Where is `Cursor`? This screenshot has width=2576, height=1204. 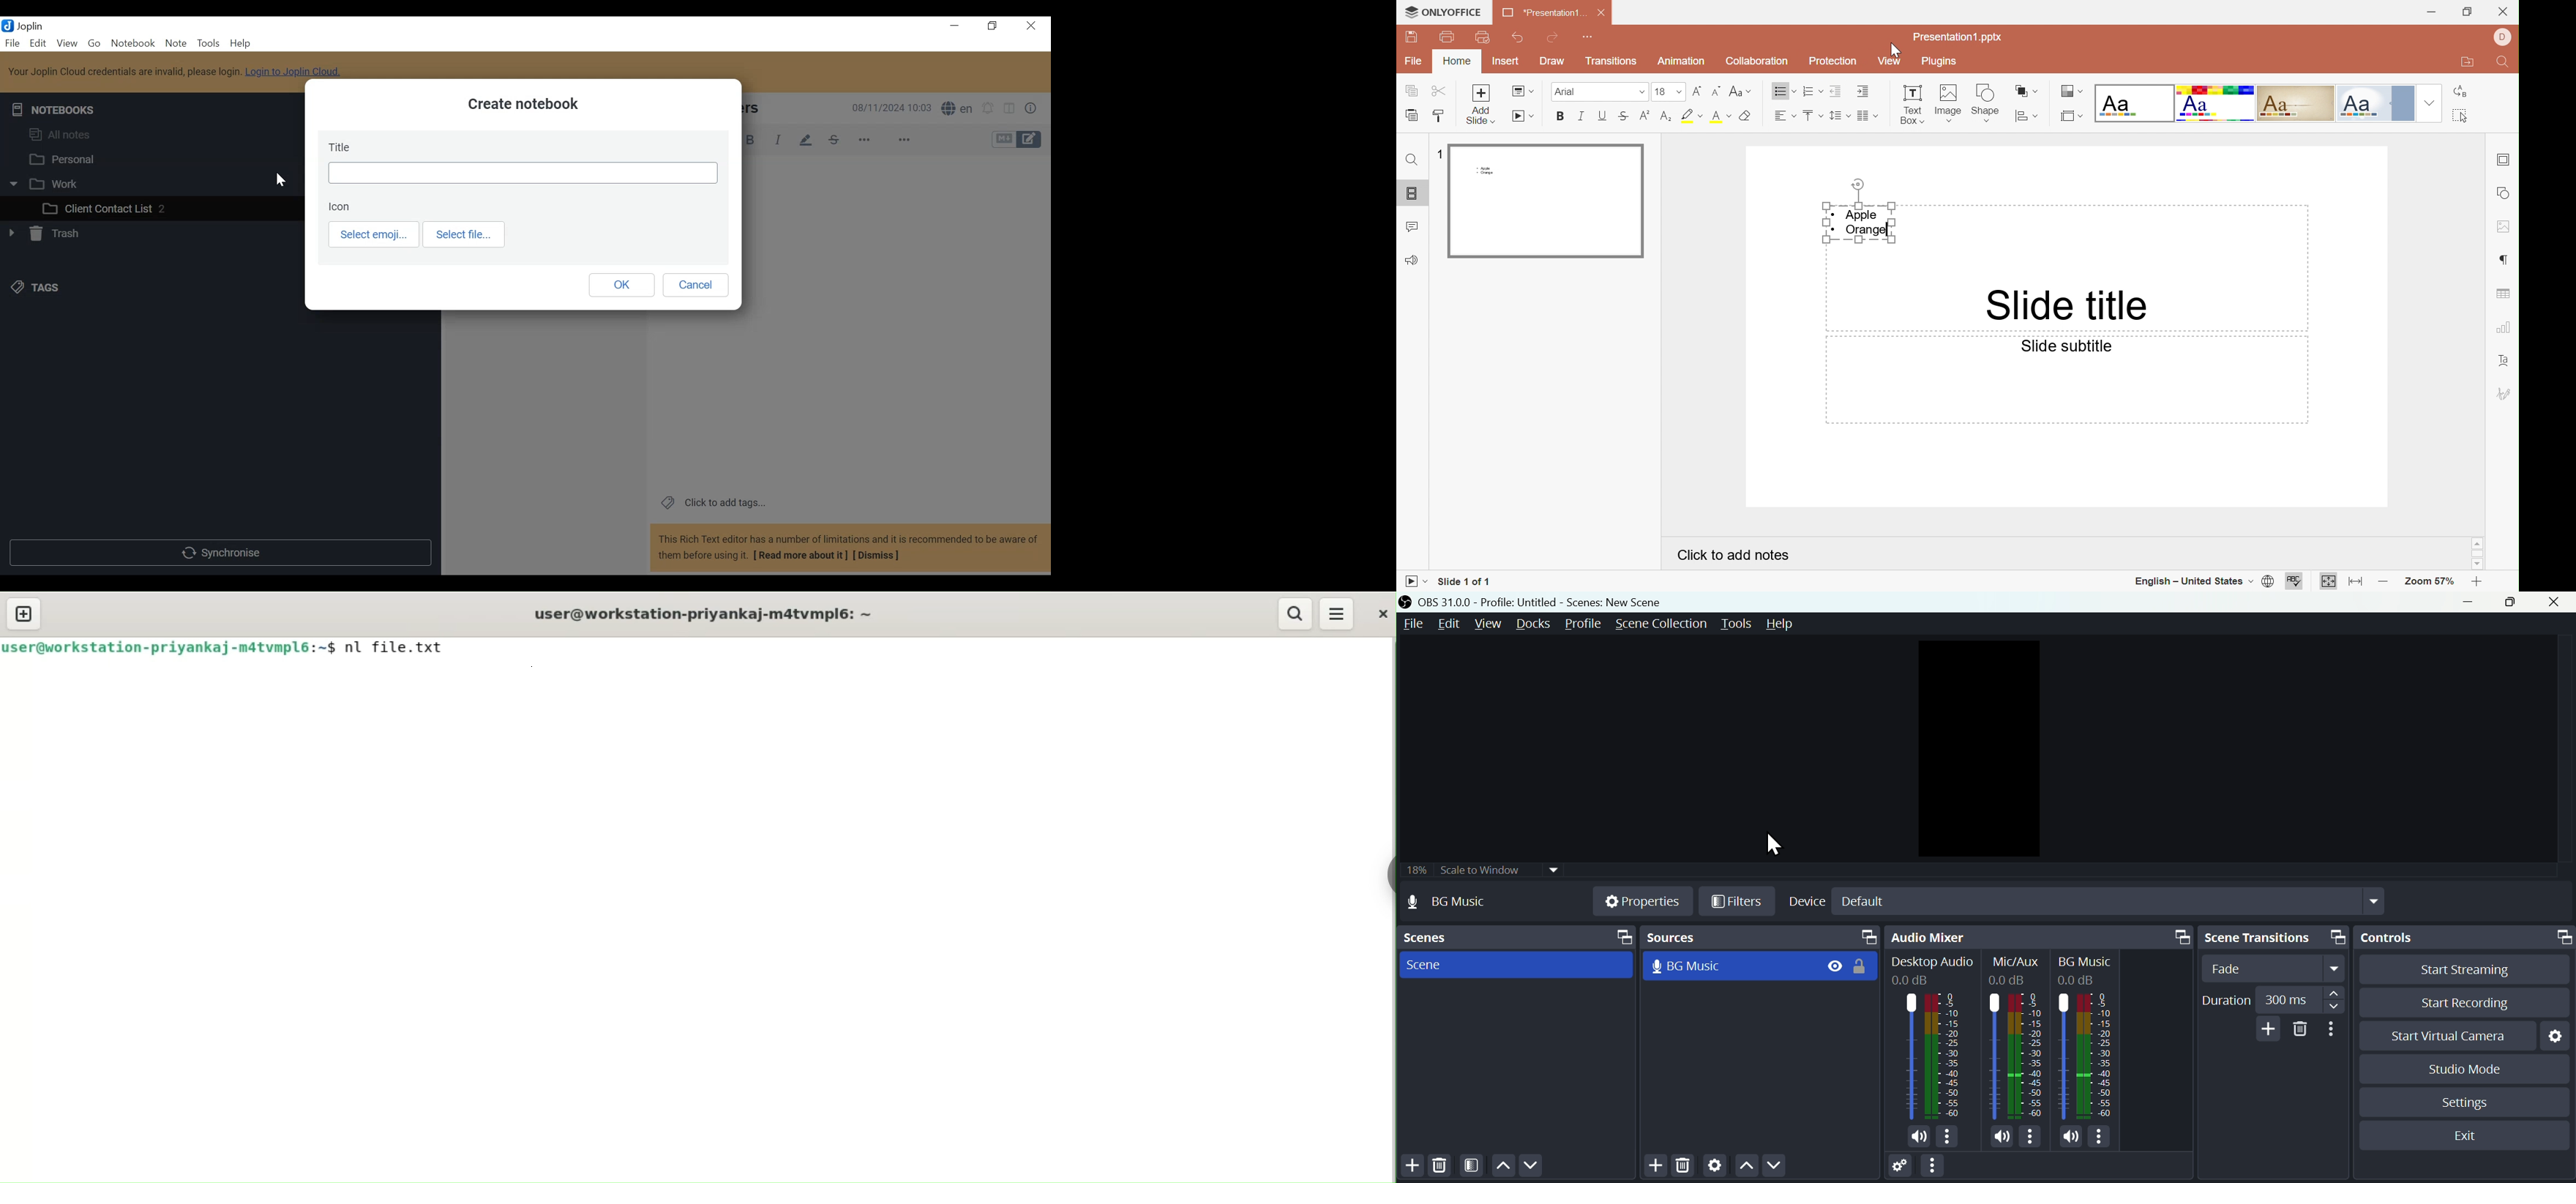
Cursor is located at coordinates (1776, 845).